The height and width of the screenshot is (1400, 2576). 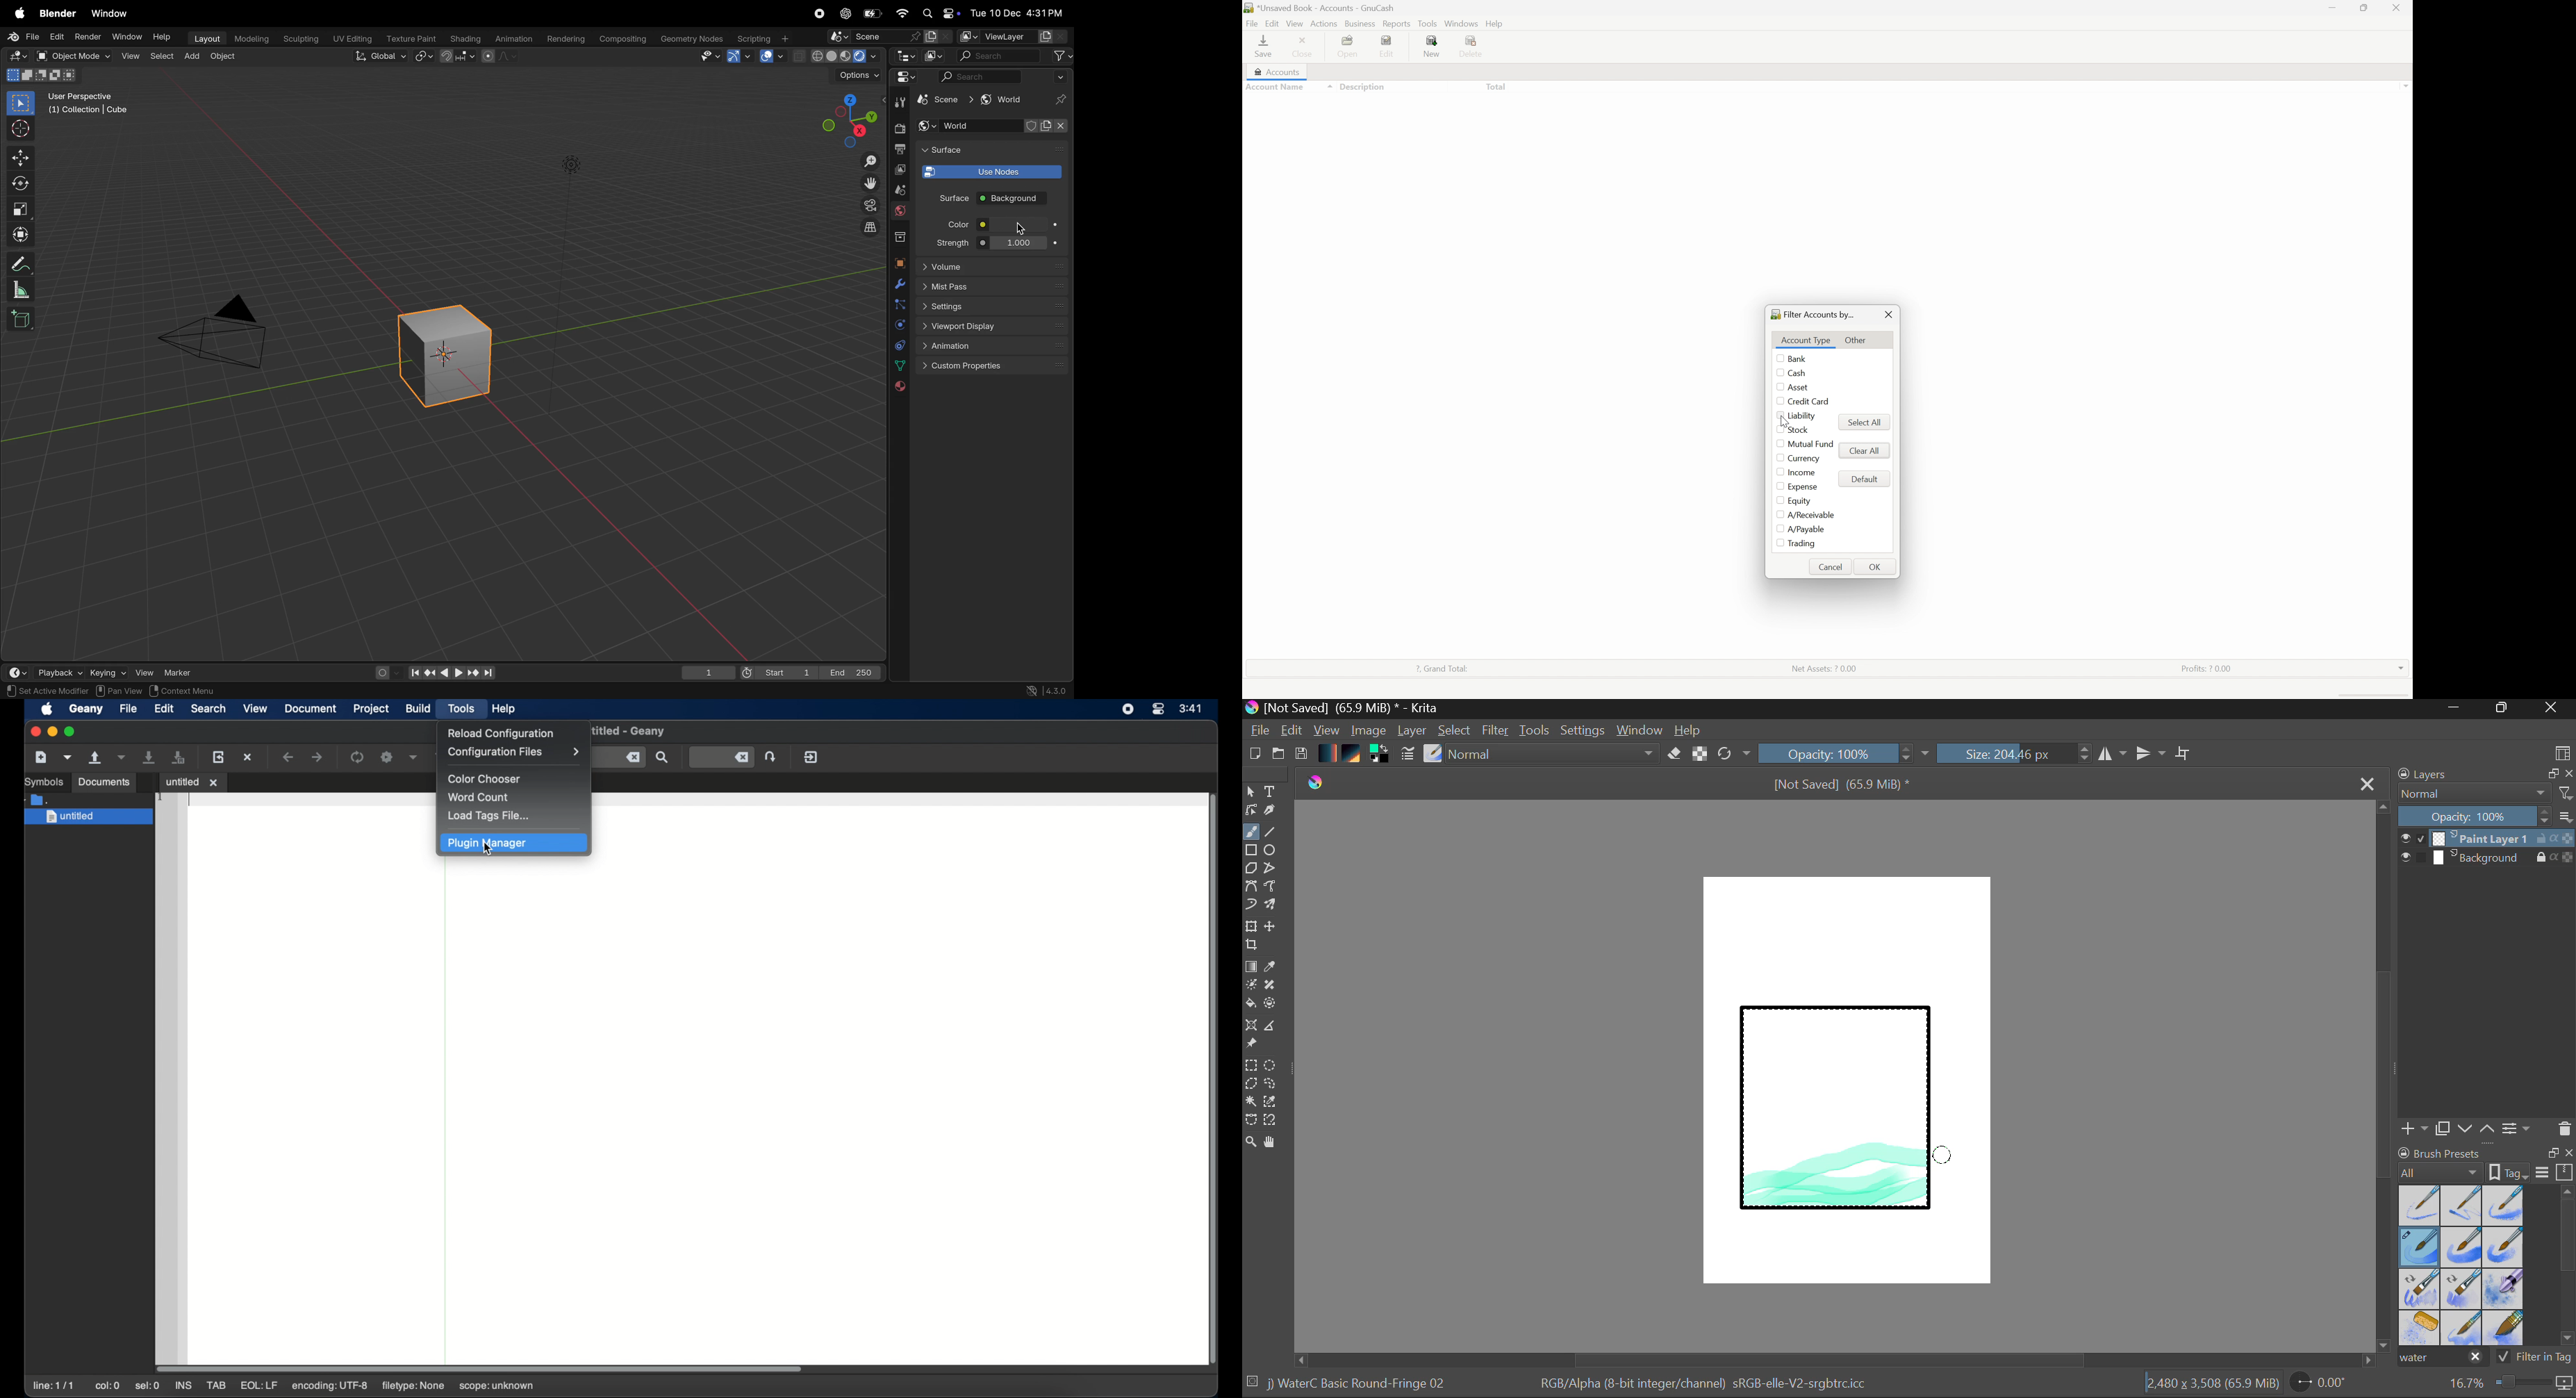 What do you see at coordinates (1260, 732) in the screenshot?
I see `File` at bounding box center [1260, 732].